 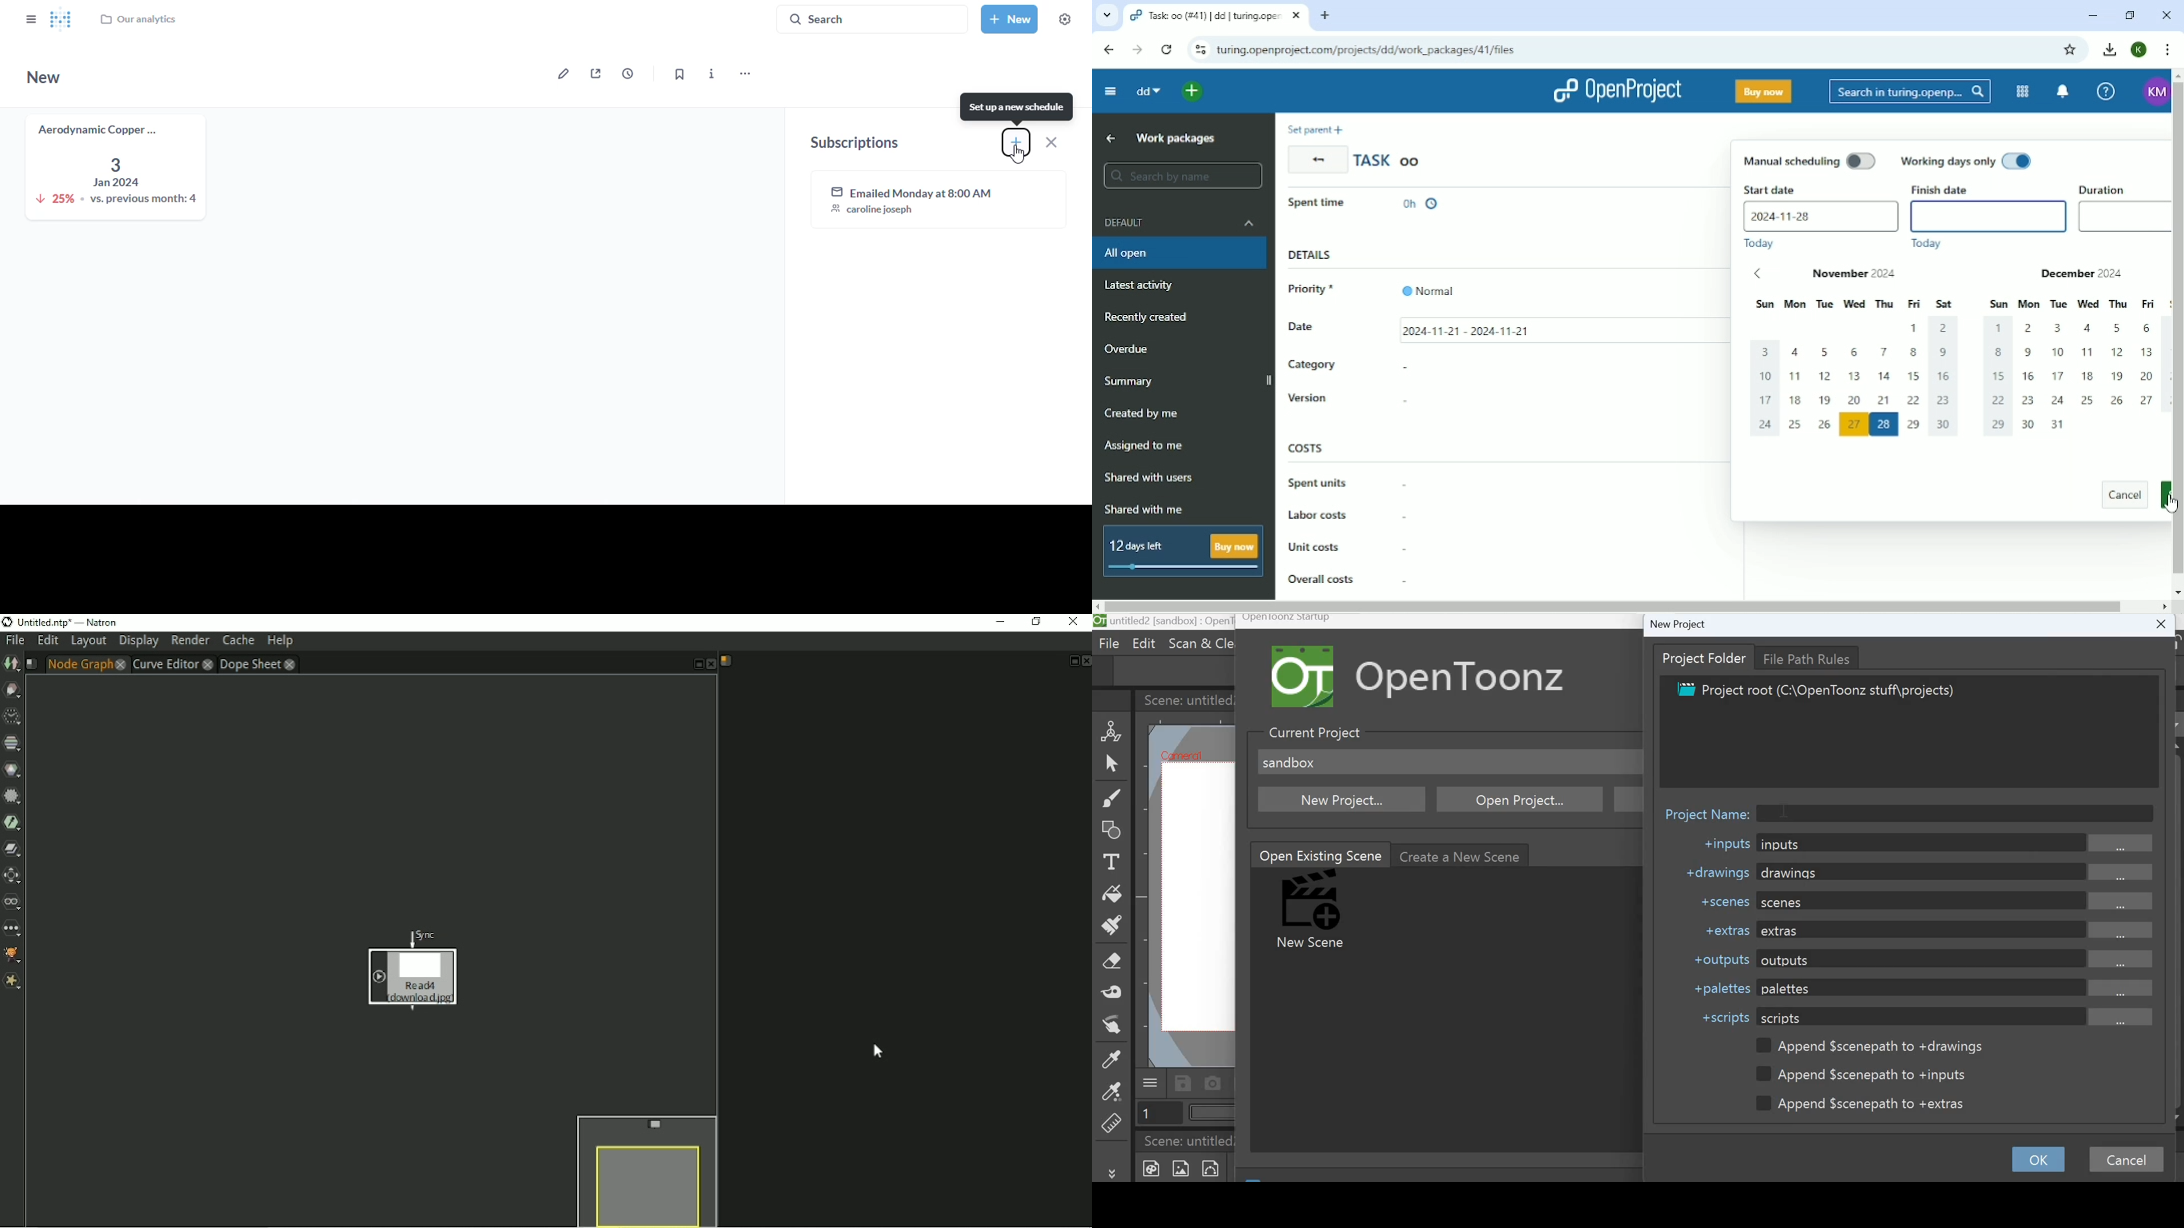 I want to click on Capture, so click(x=1214, y=1083).